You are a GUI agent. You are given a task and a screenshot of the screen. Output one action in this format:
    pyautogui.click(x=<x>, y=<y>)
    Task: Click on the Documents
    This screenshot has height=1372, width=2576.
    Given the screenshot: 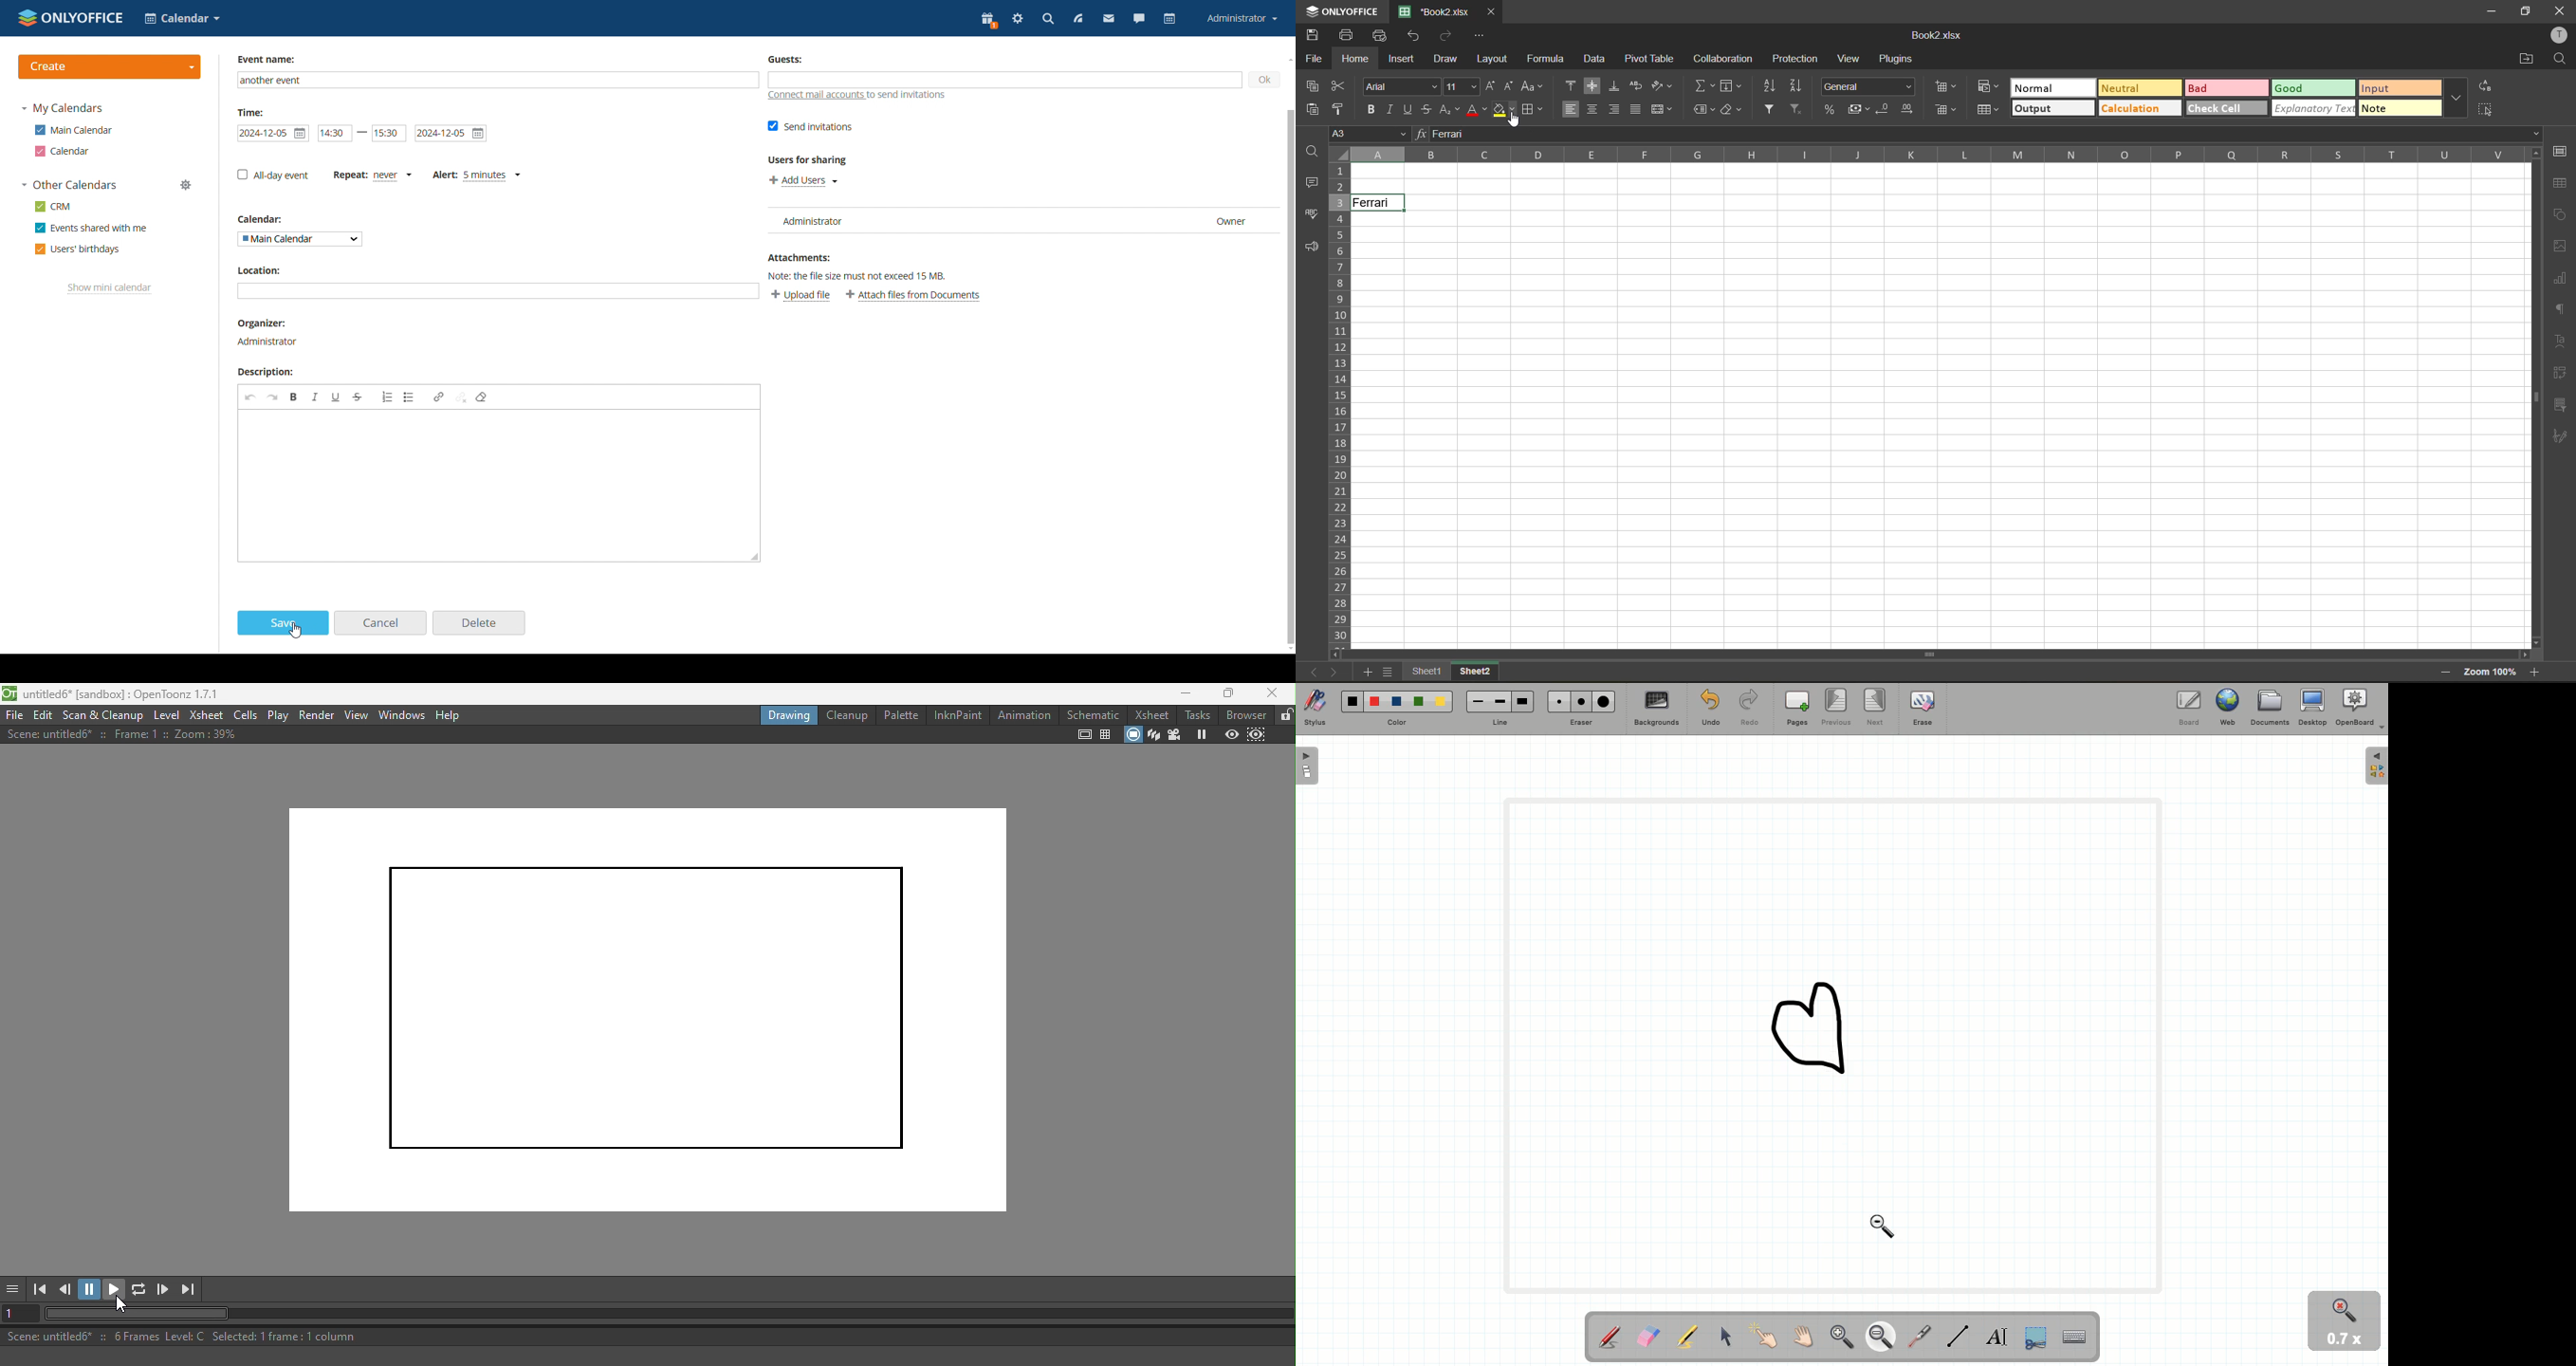 What is the action you would take?
    pyautogui.click(x=2268, y=708)
    